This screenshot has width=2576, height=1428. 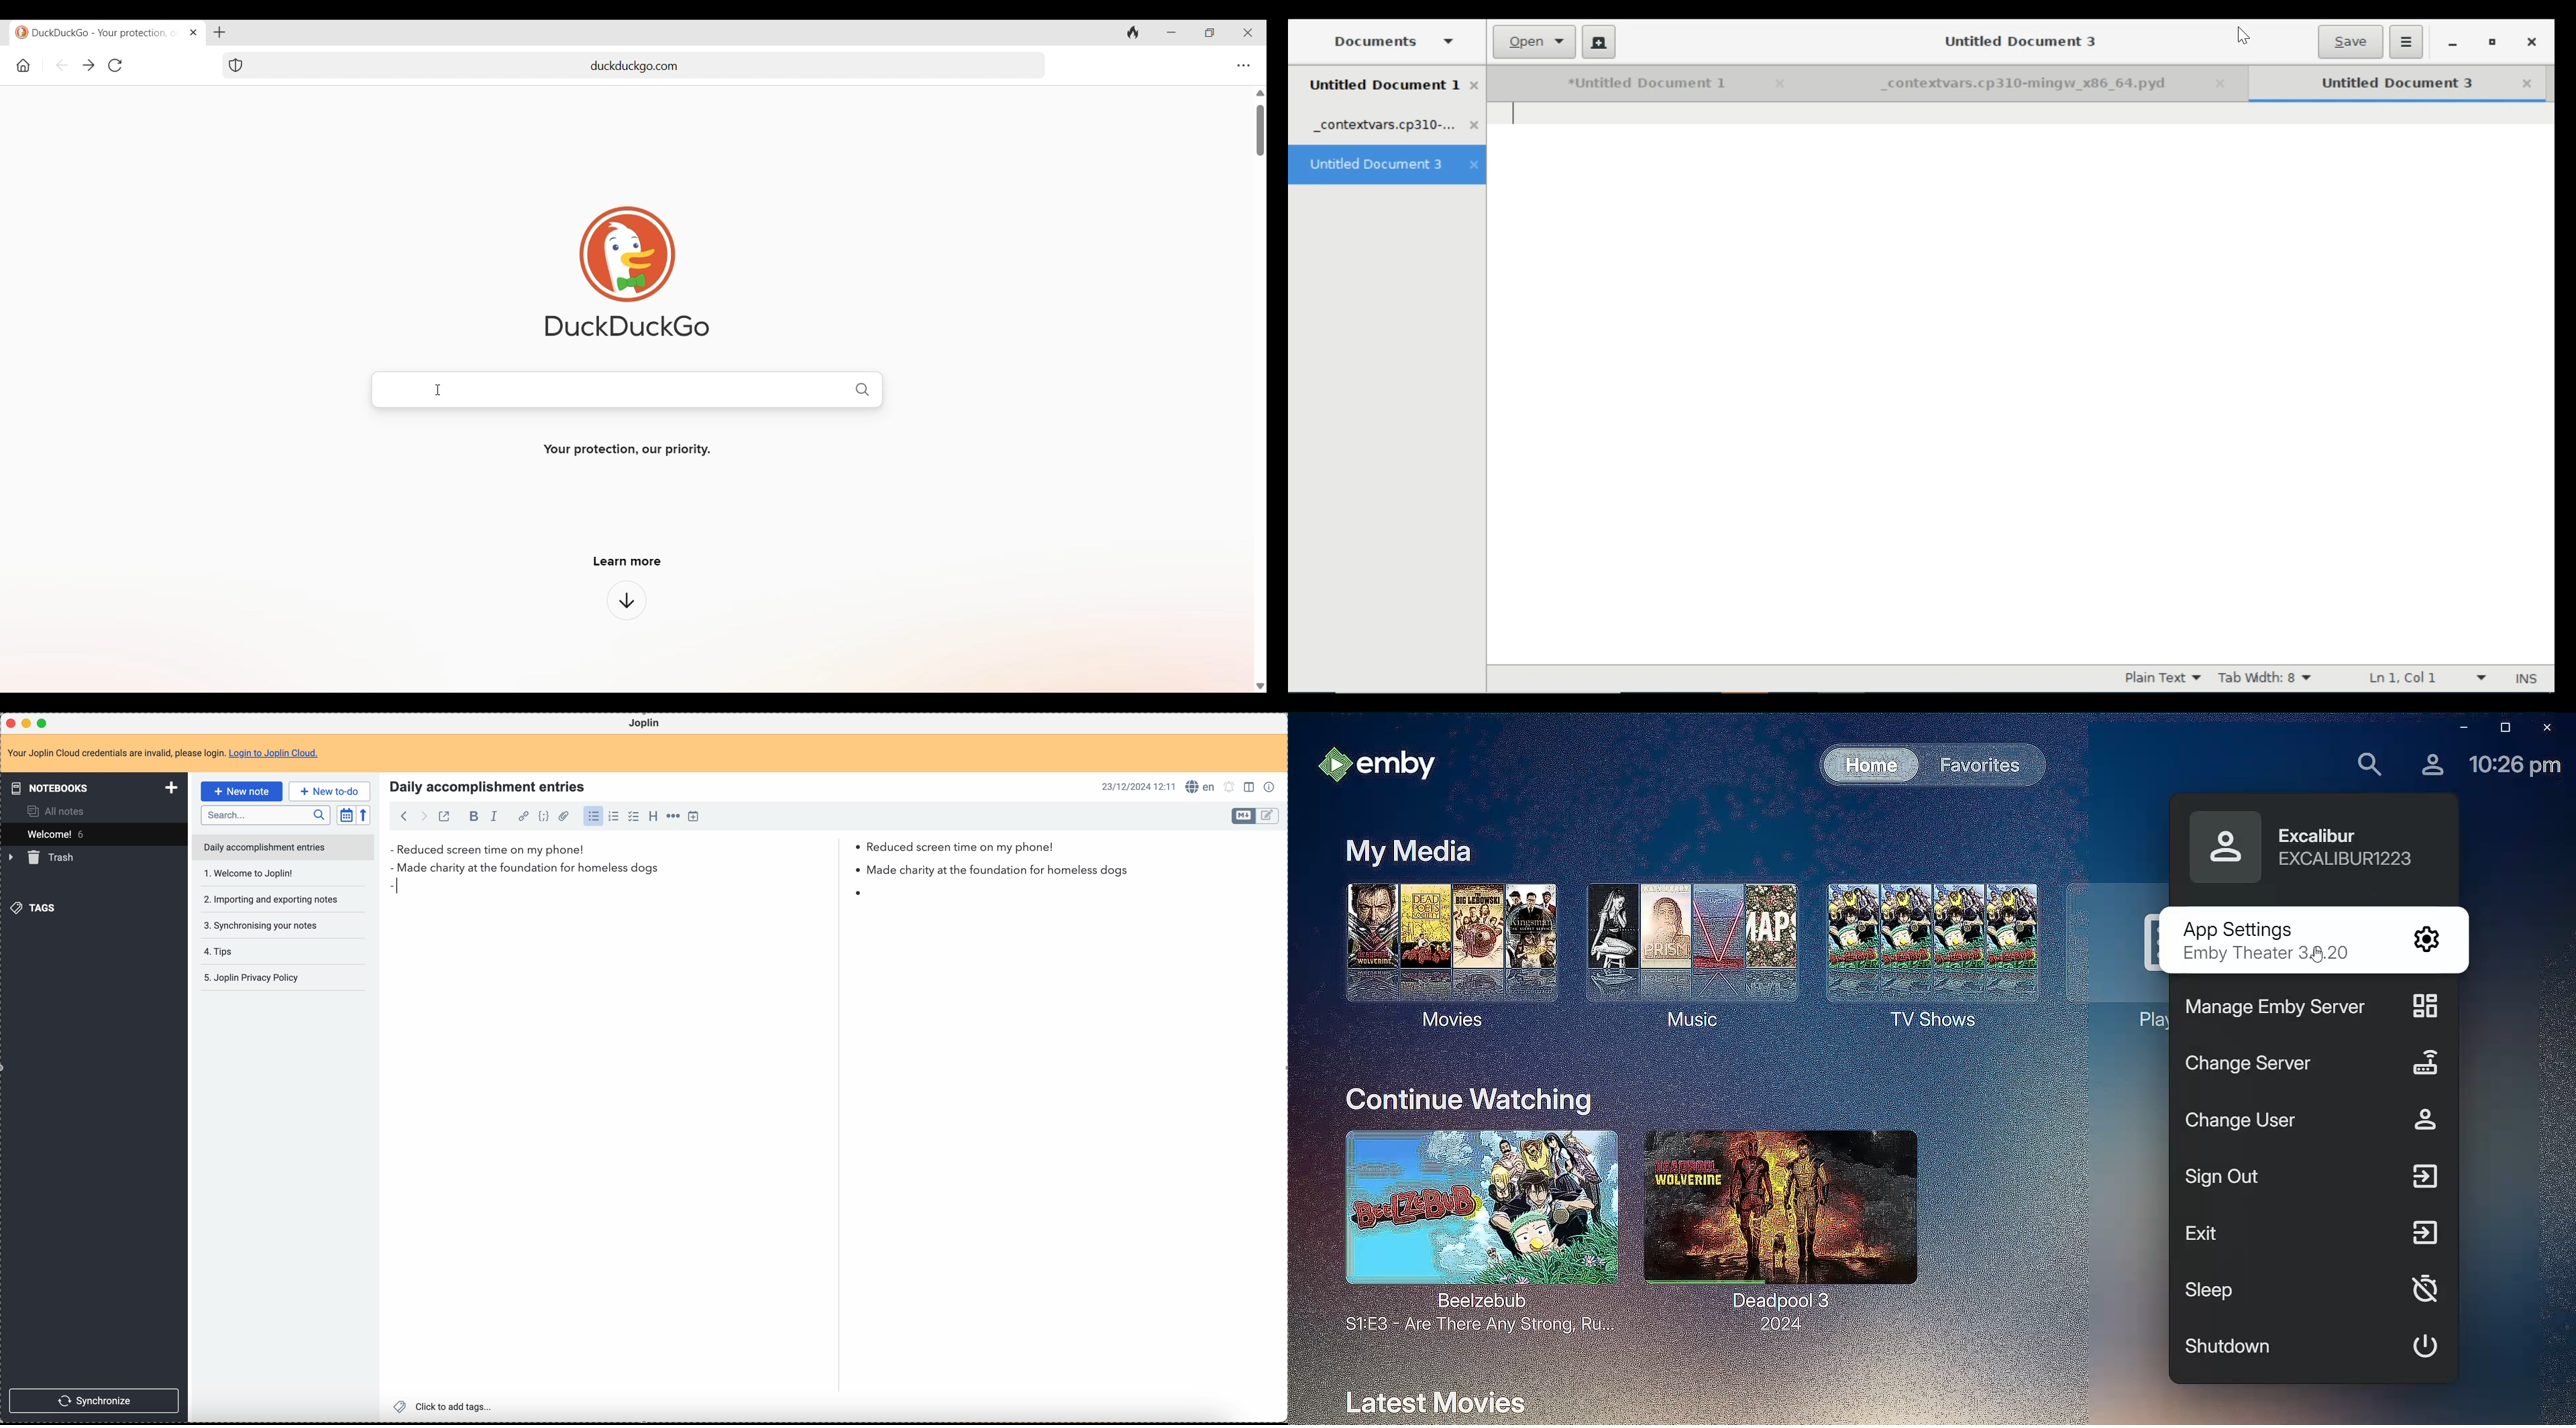 What do you see at coordinates (43, 858) in the screenshot?
I see `trash` at bounding box center [43, 858].